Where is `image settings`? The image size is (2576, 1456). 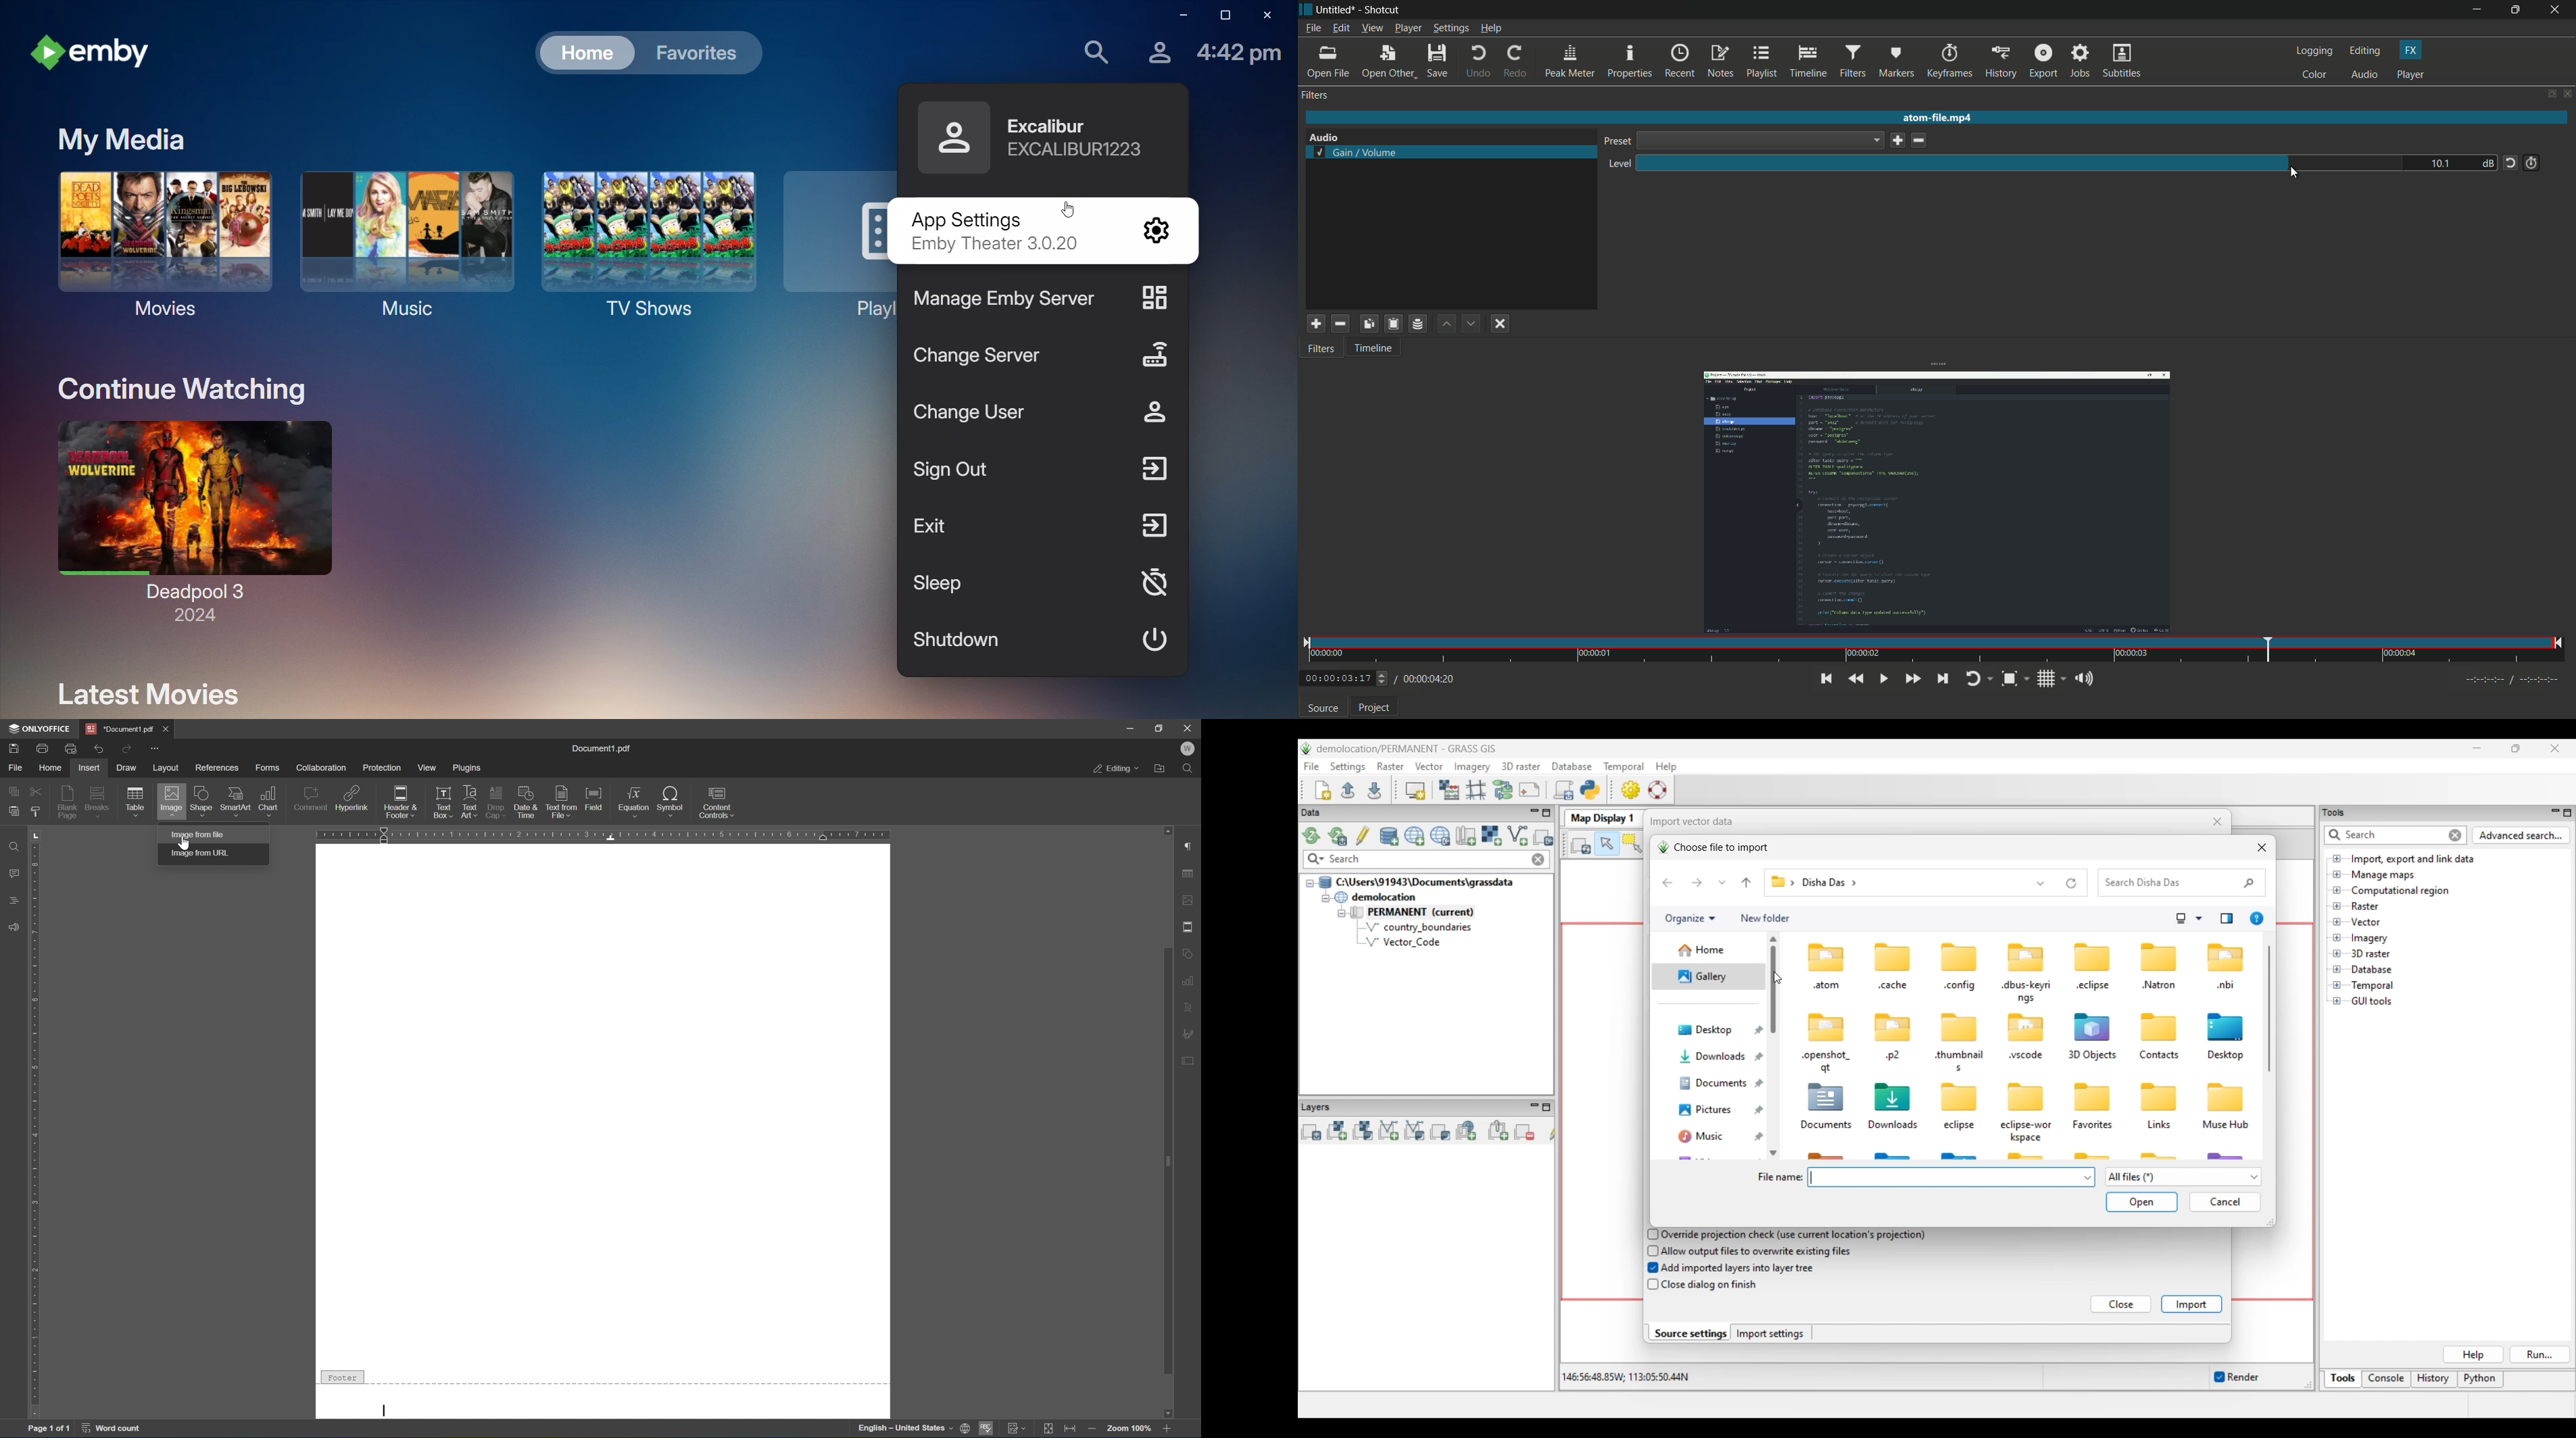
image settings is located at coordinates (1189, 898).